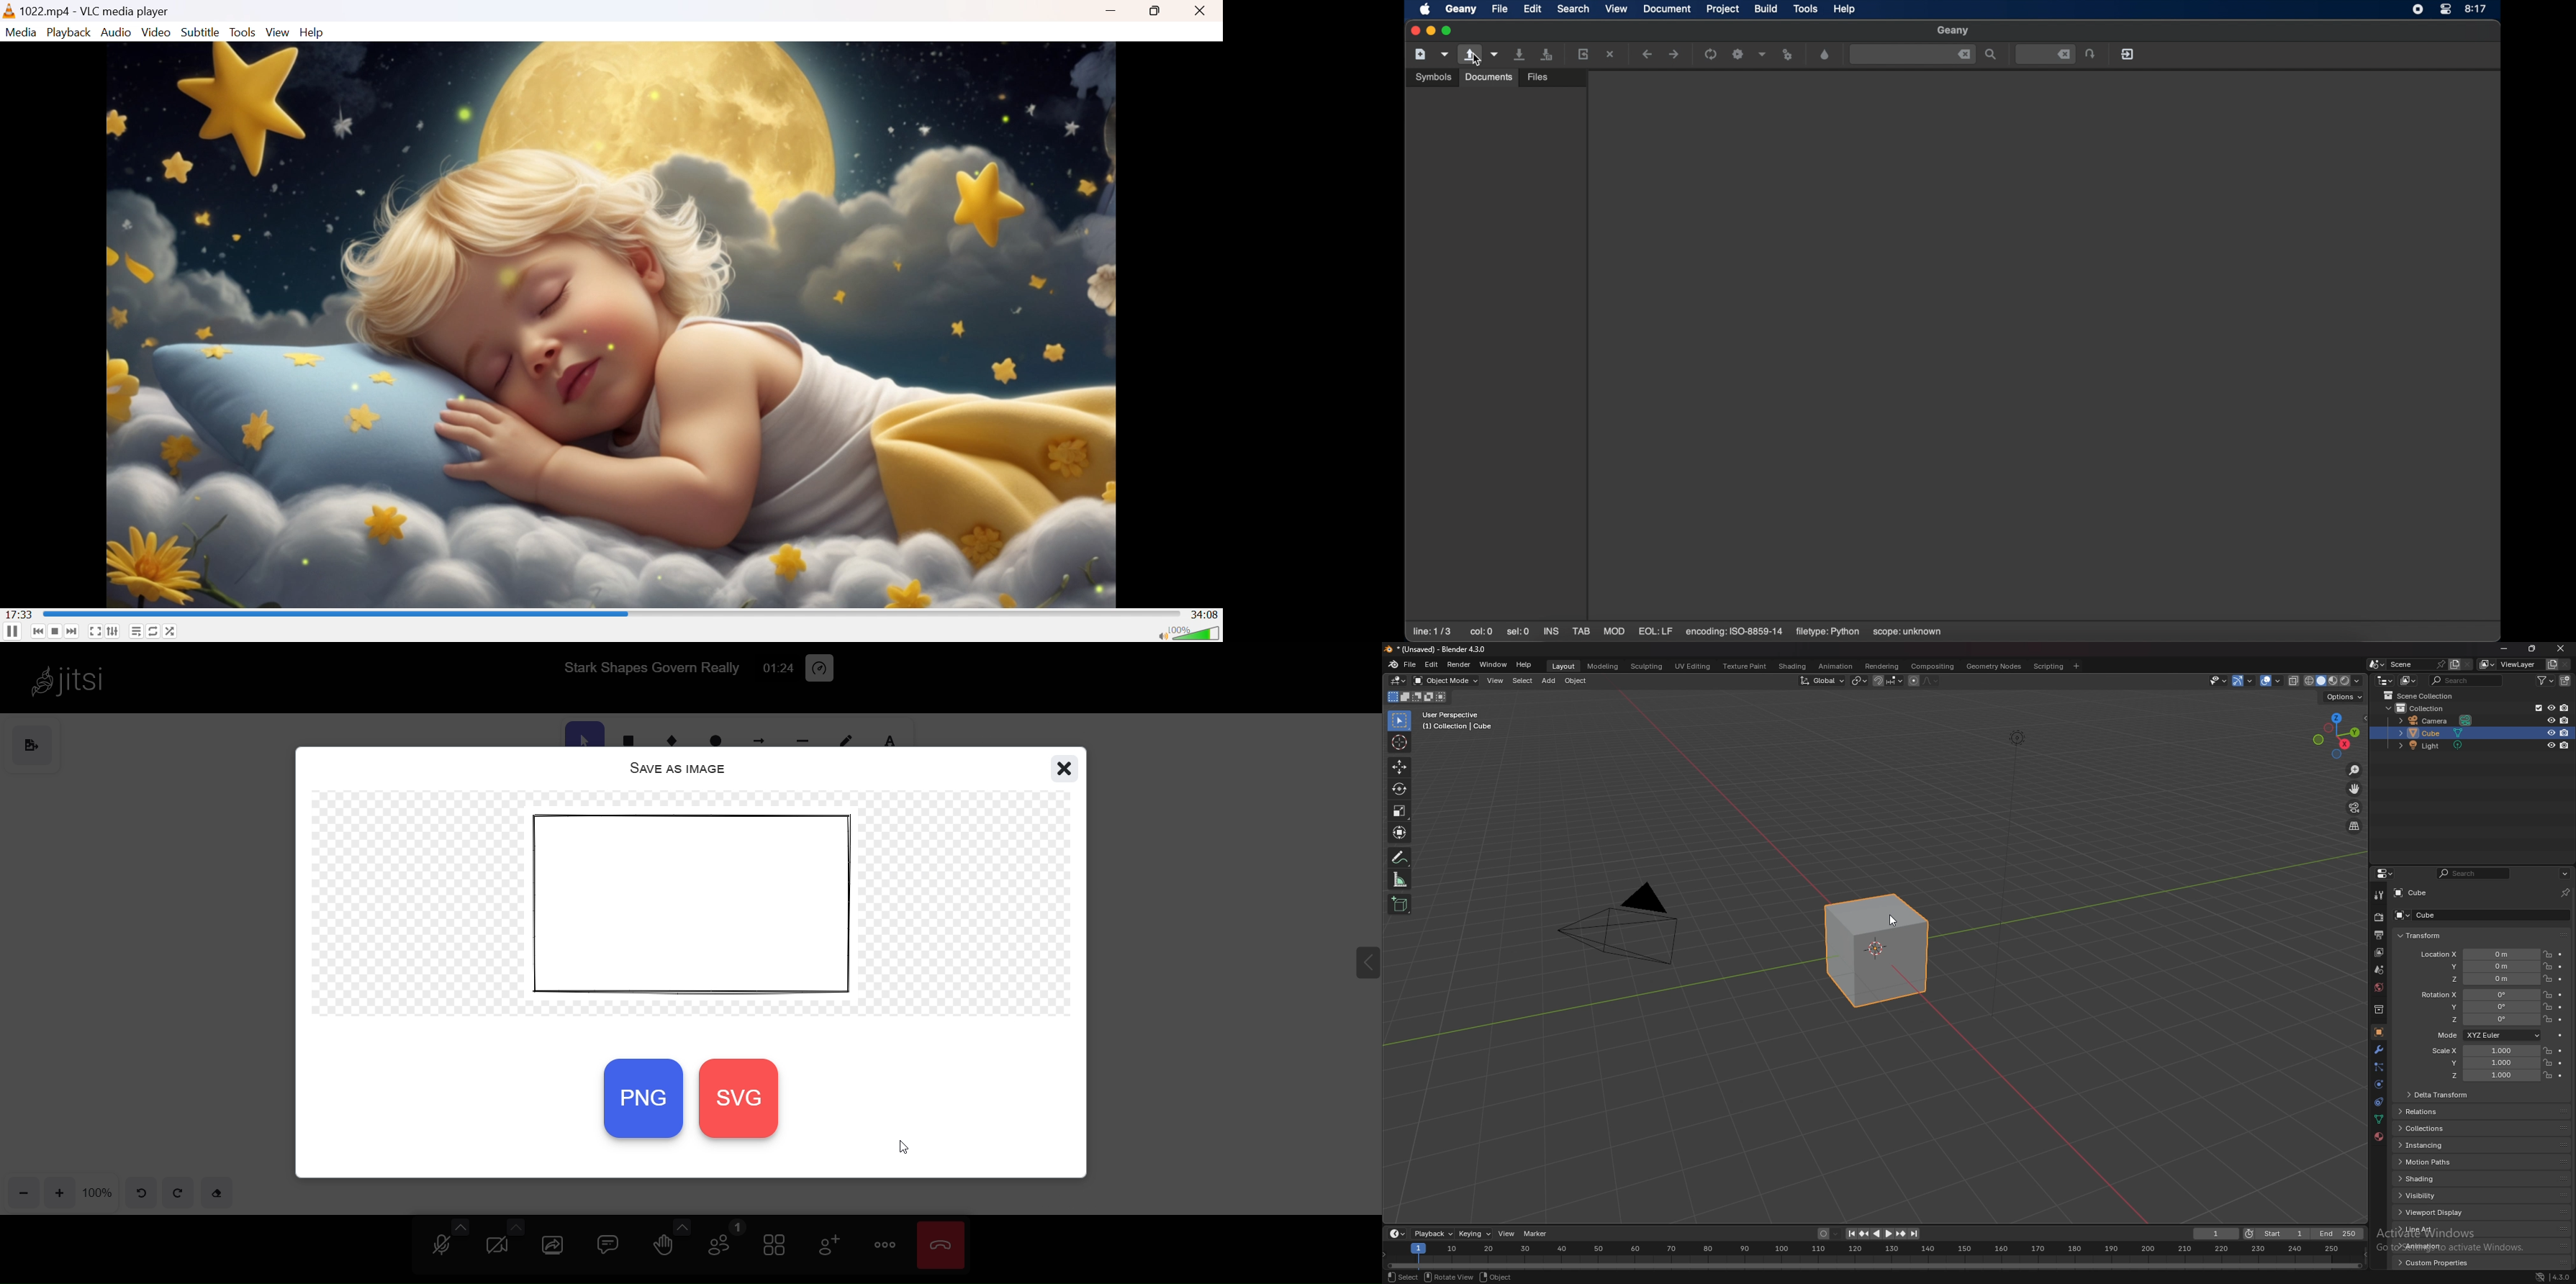 The image size is (2576, 1288). I want to click on Volume, so click(1196, 631).